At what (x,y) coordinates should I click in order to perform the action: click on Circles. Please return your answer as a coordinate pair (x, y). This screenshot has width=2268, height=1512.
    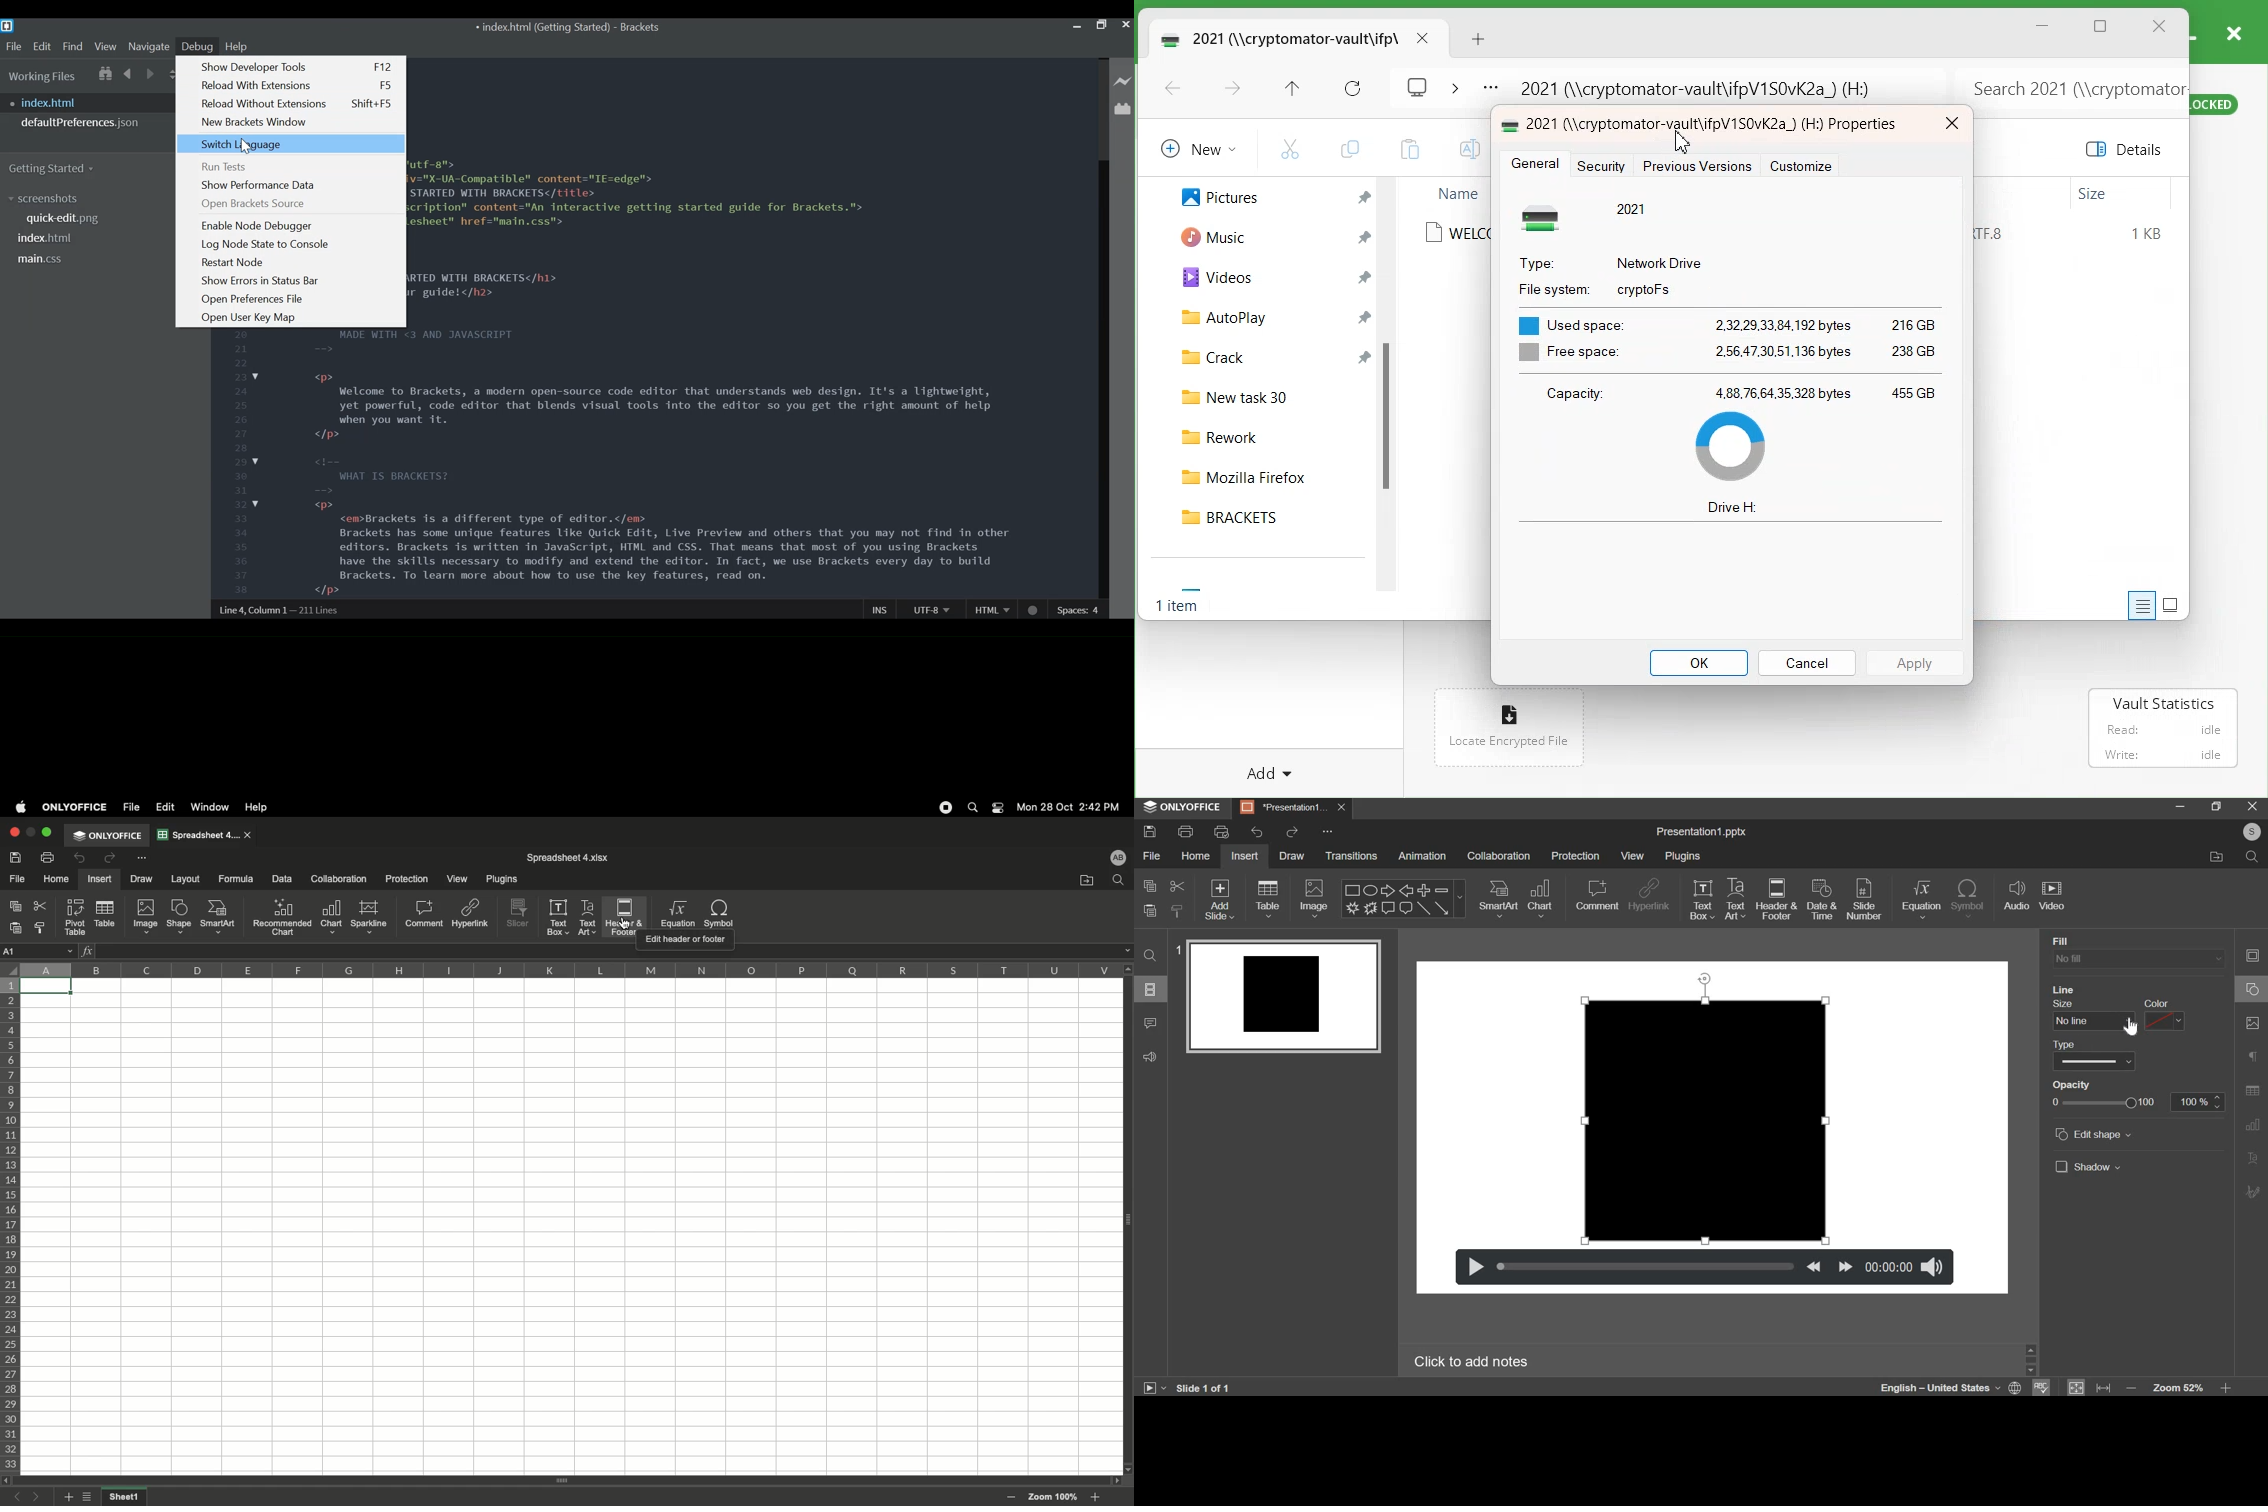
    Looking at the image, I should click on (1372, 890).